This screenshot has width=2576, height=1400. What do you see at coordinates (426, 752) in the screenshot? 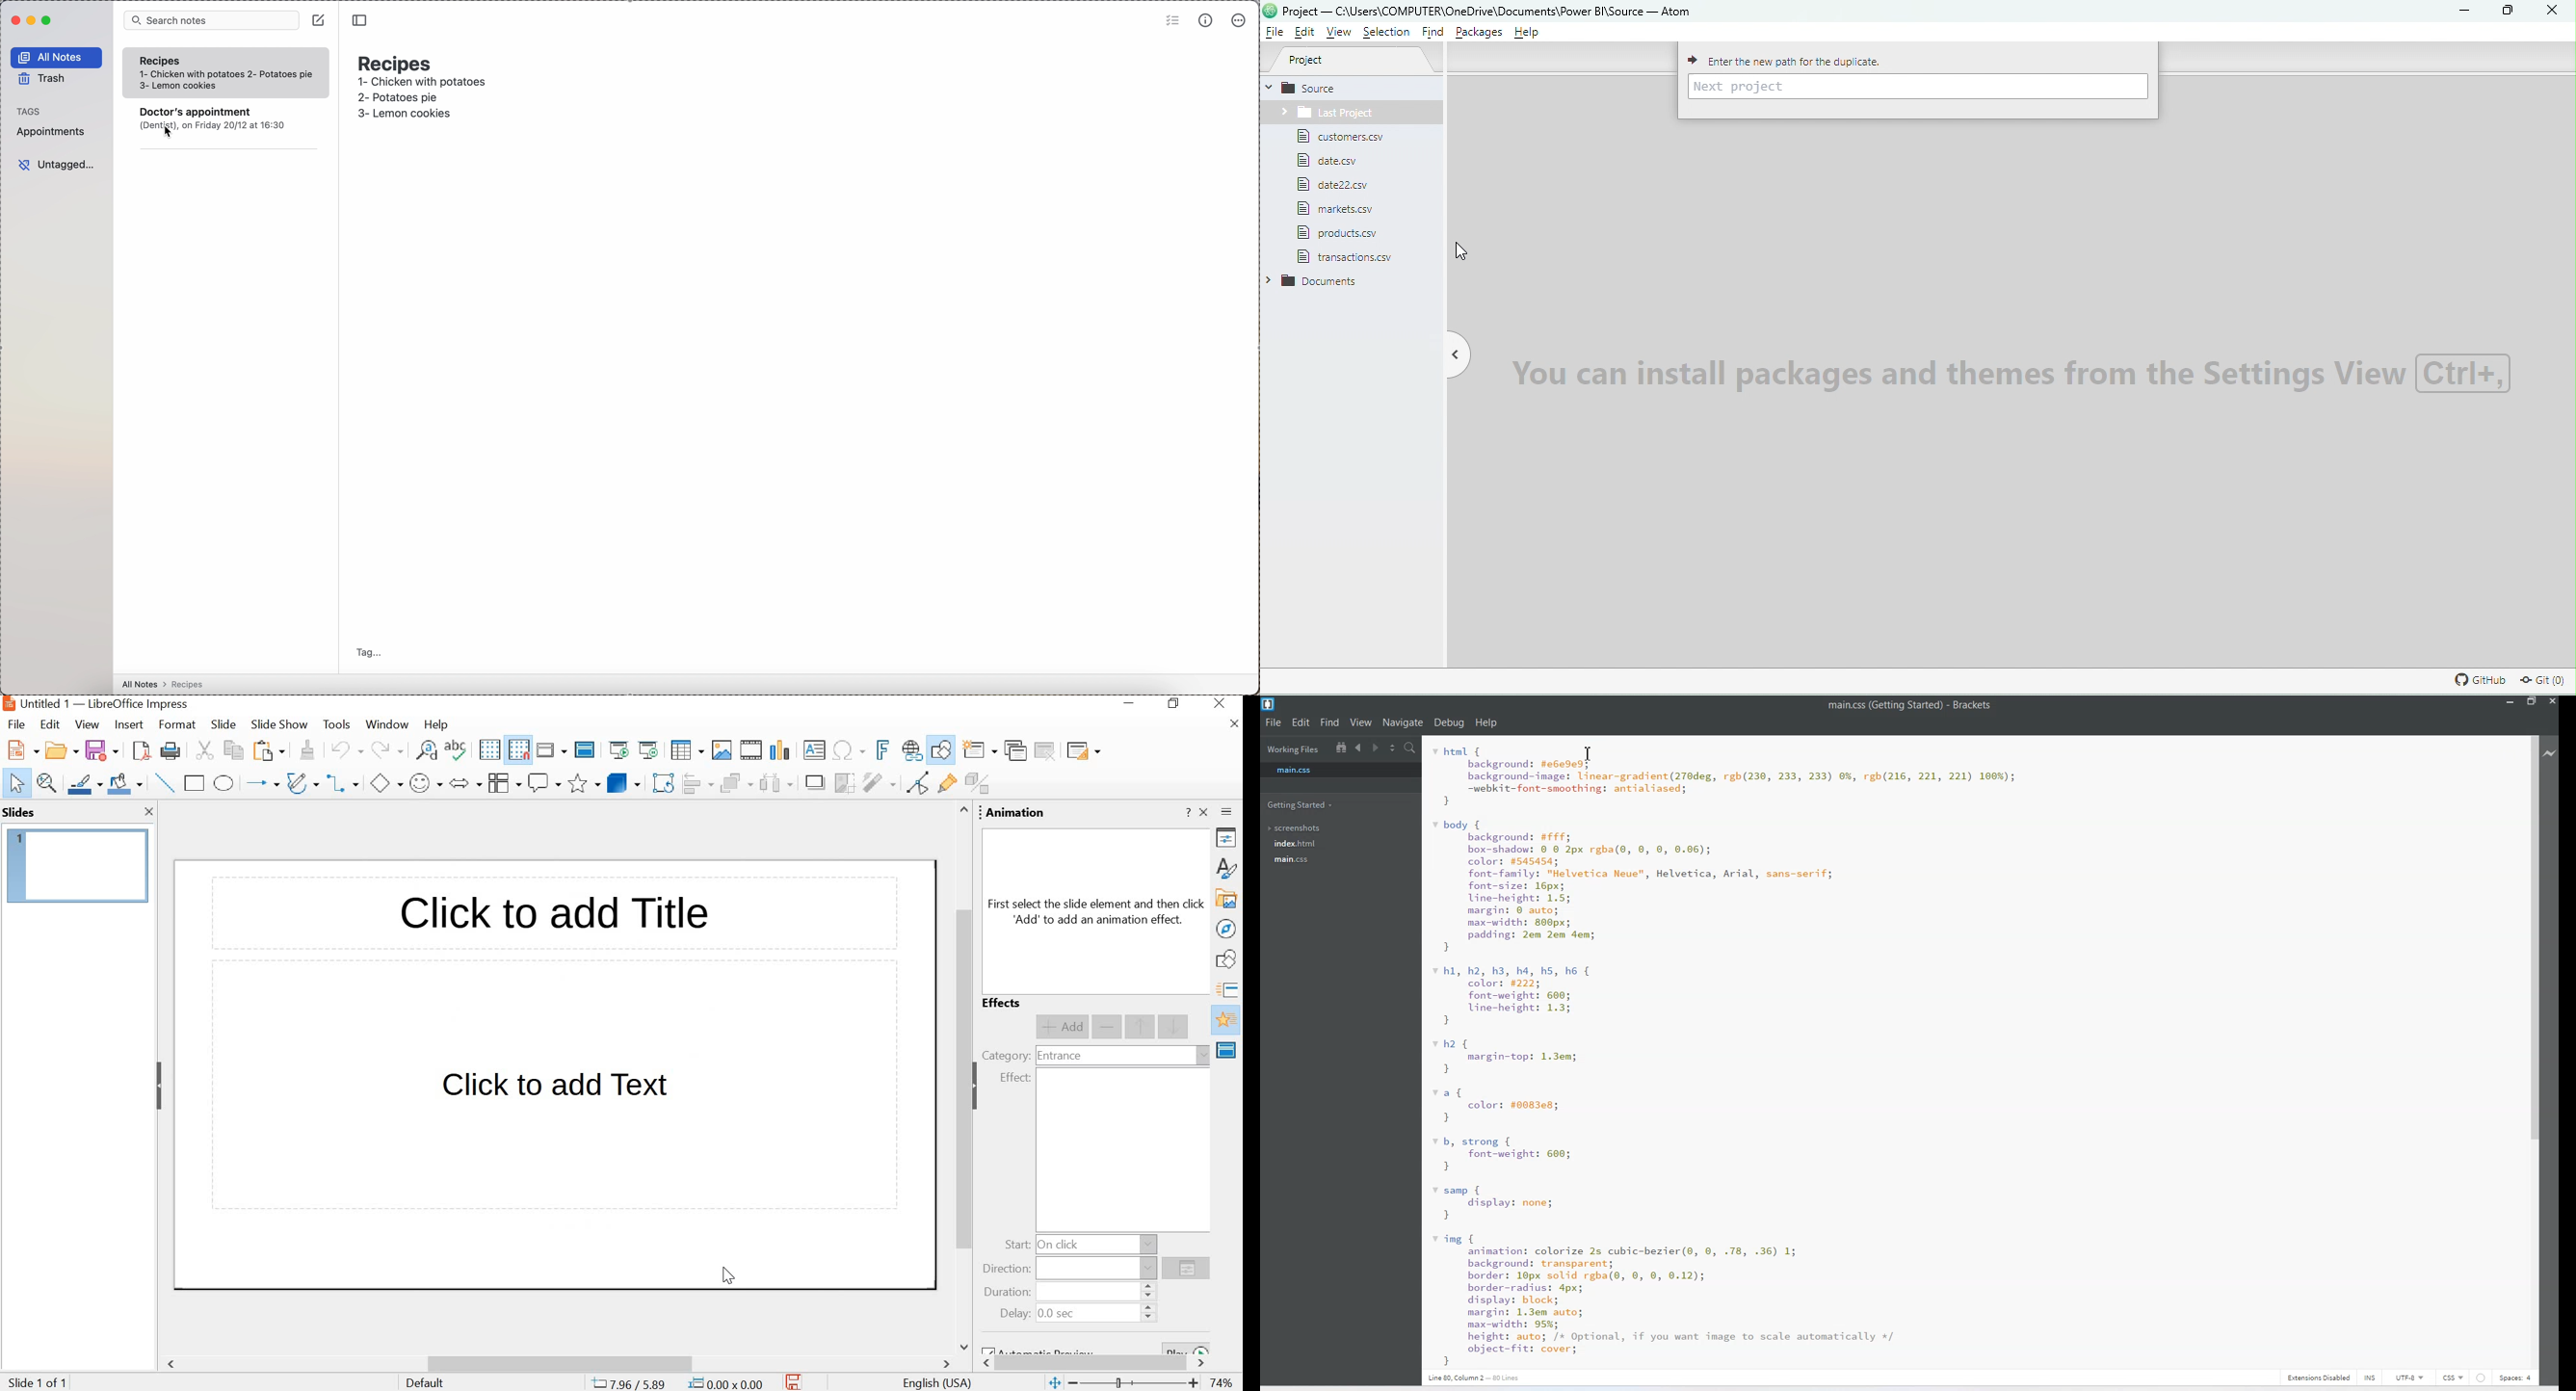
I see `find` at bounding box center [426, 752].